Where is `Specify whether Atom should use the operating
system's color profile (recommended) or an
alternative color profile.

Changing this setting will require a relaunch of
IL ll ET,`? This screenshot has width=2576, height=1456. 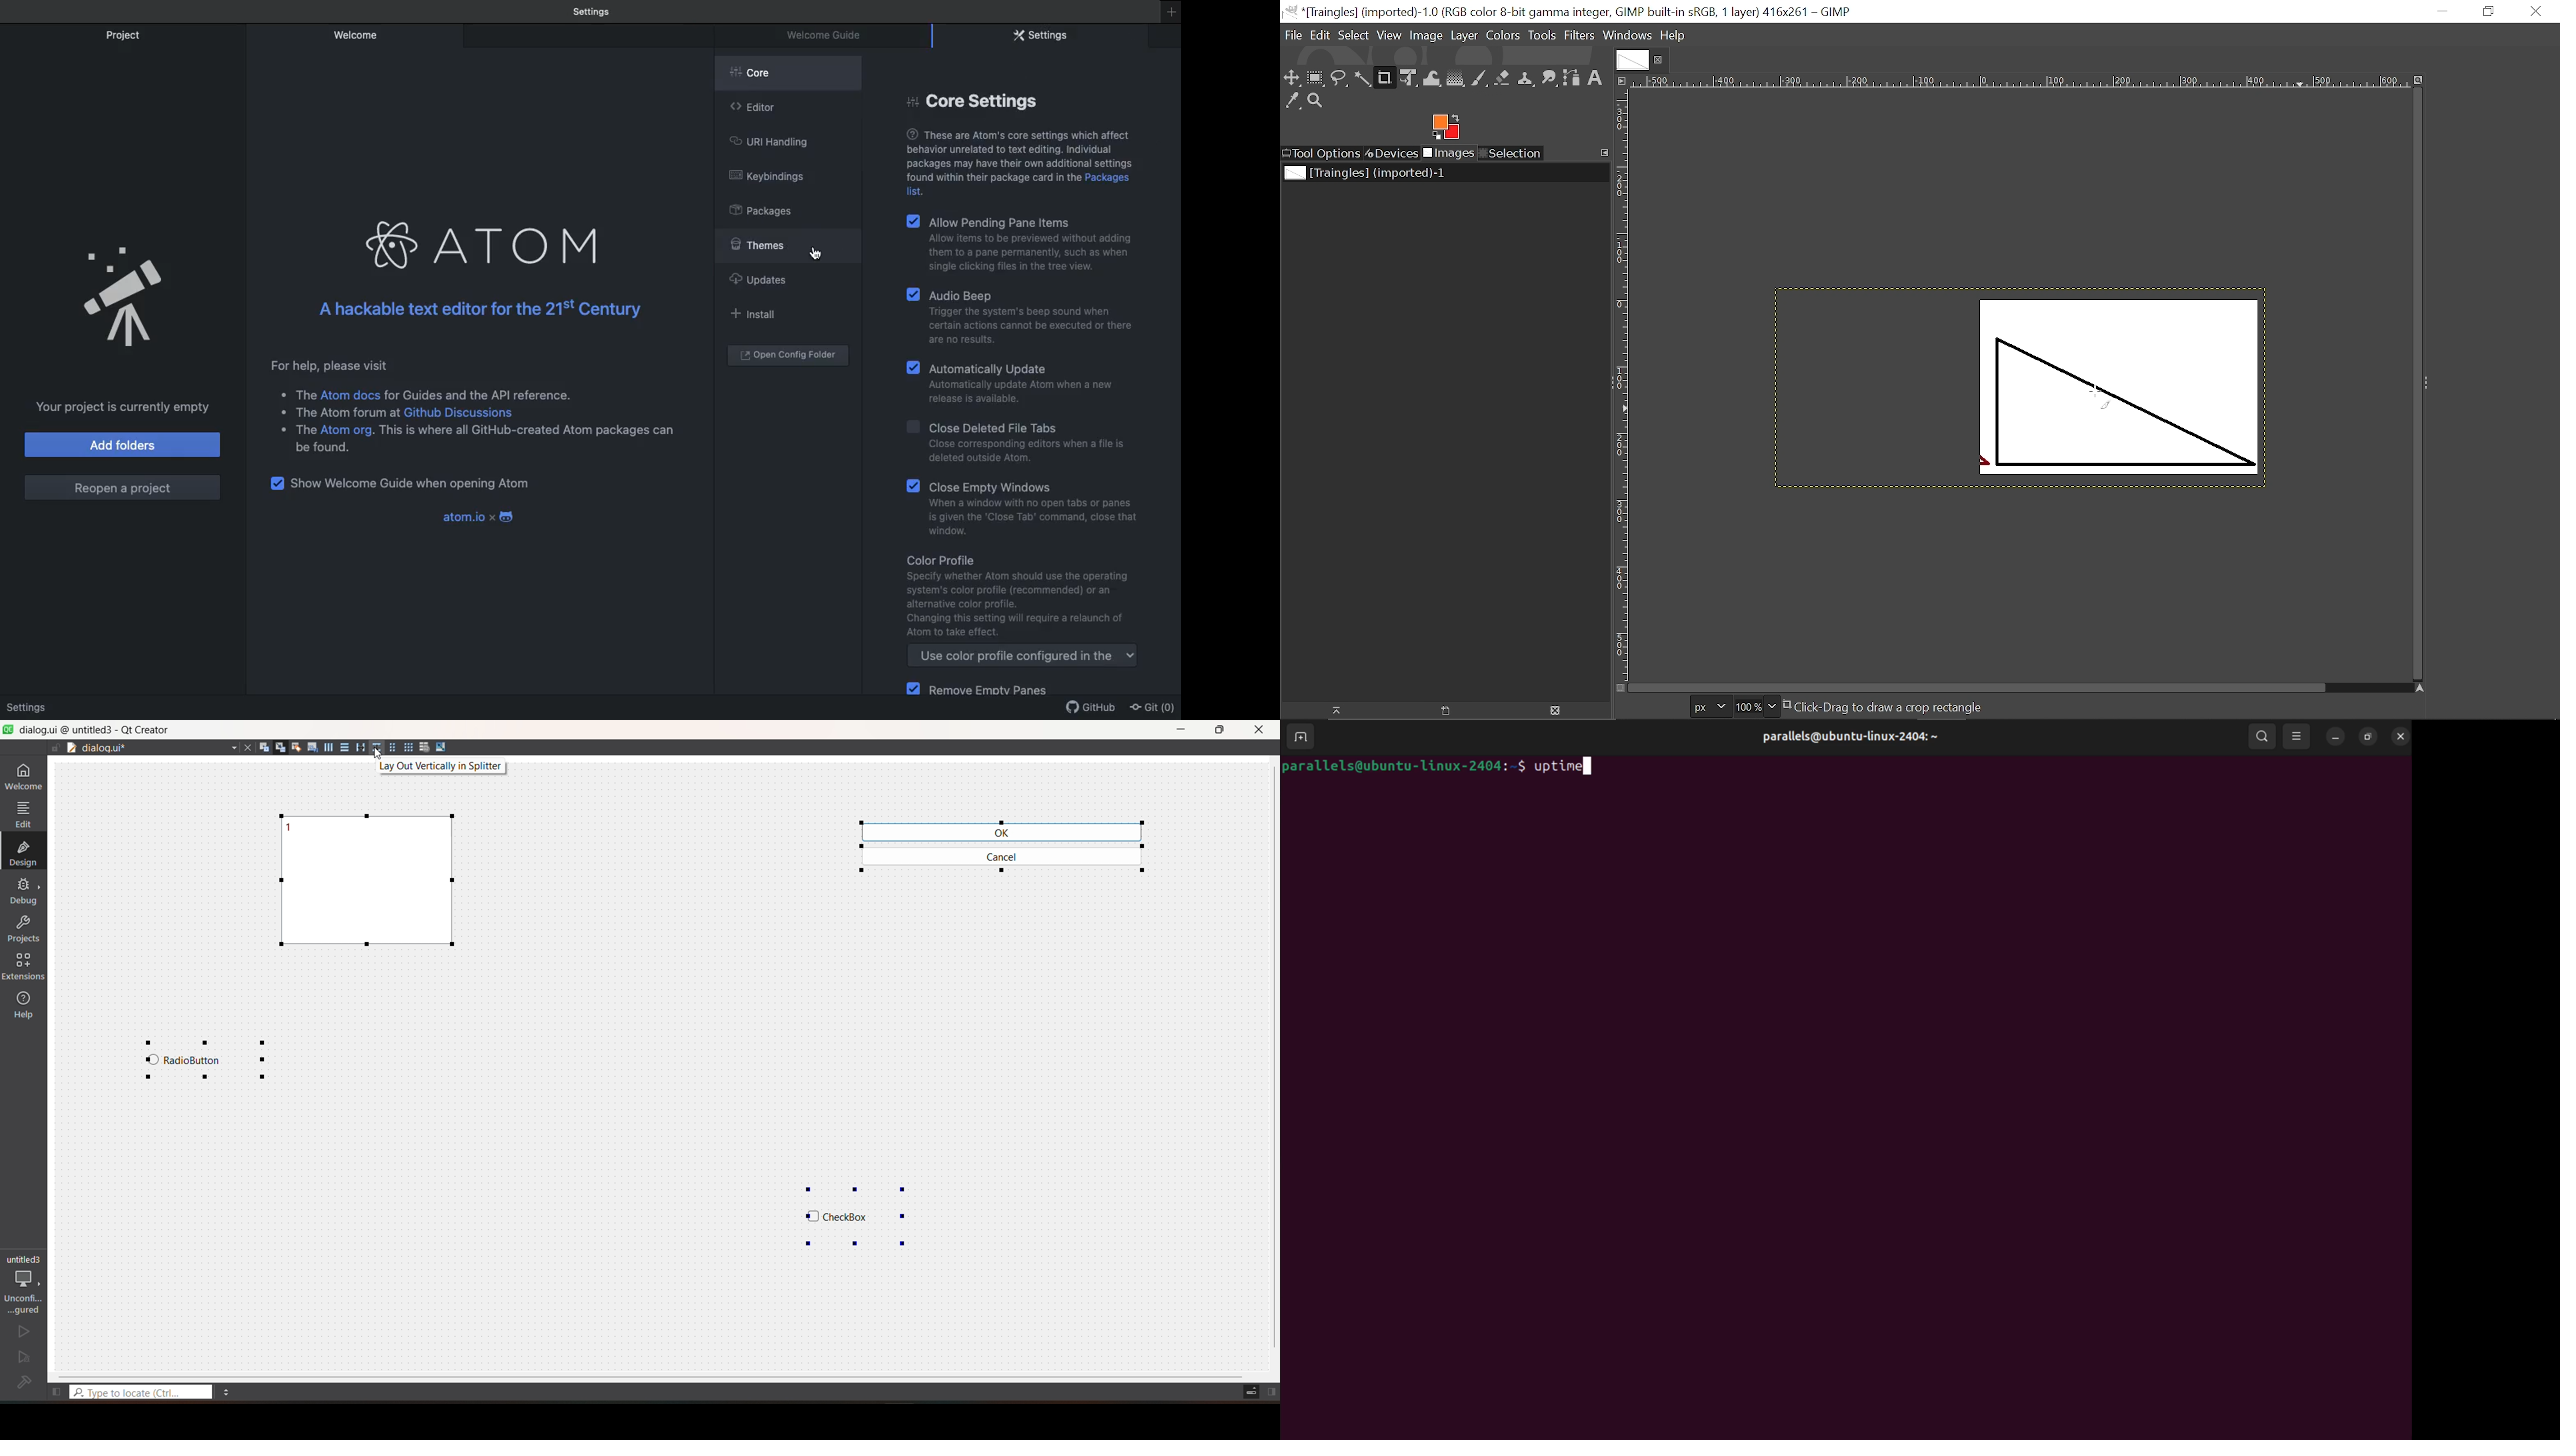
Specify whether Atom should use the operating
system's color profile (recommended) or an
alternative color profile.

Changing this setting will require a relaunch of
IL ll ET, is located at coordinates (1022, 606).